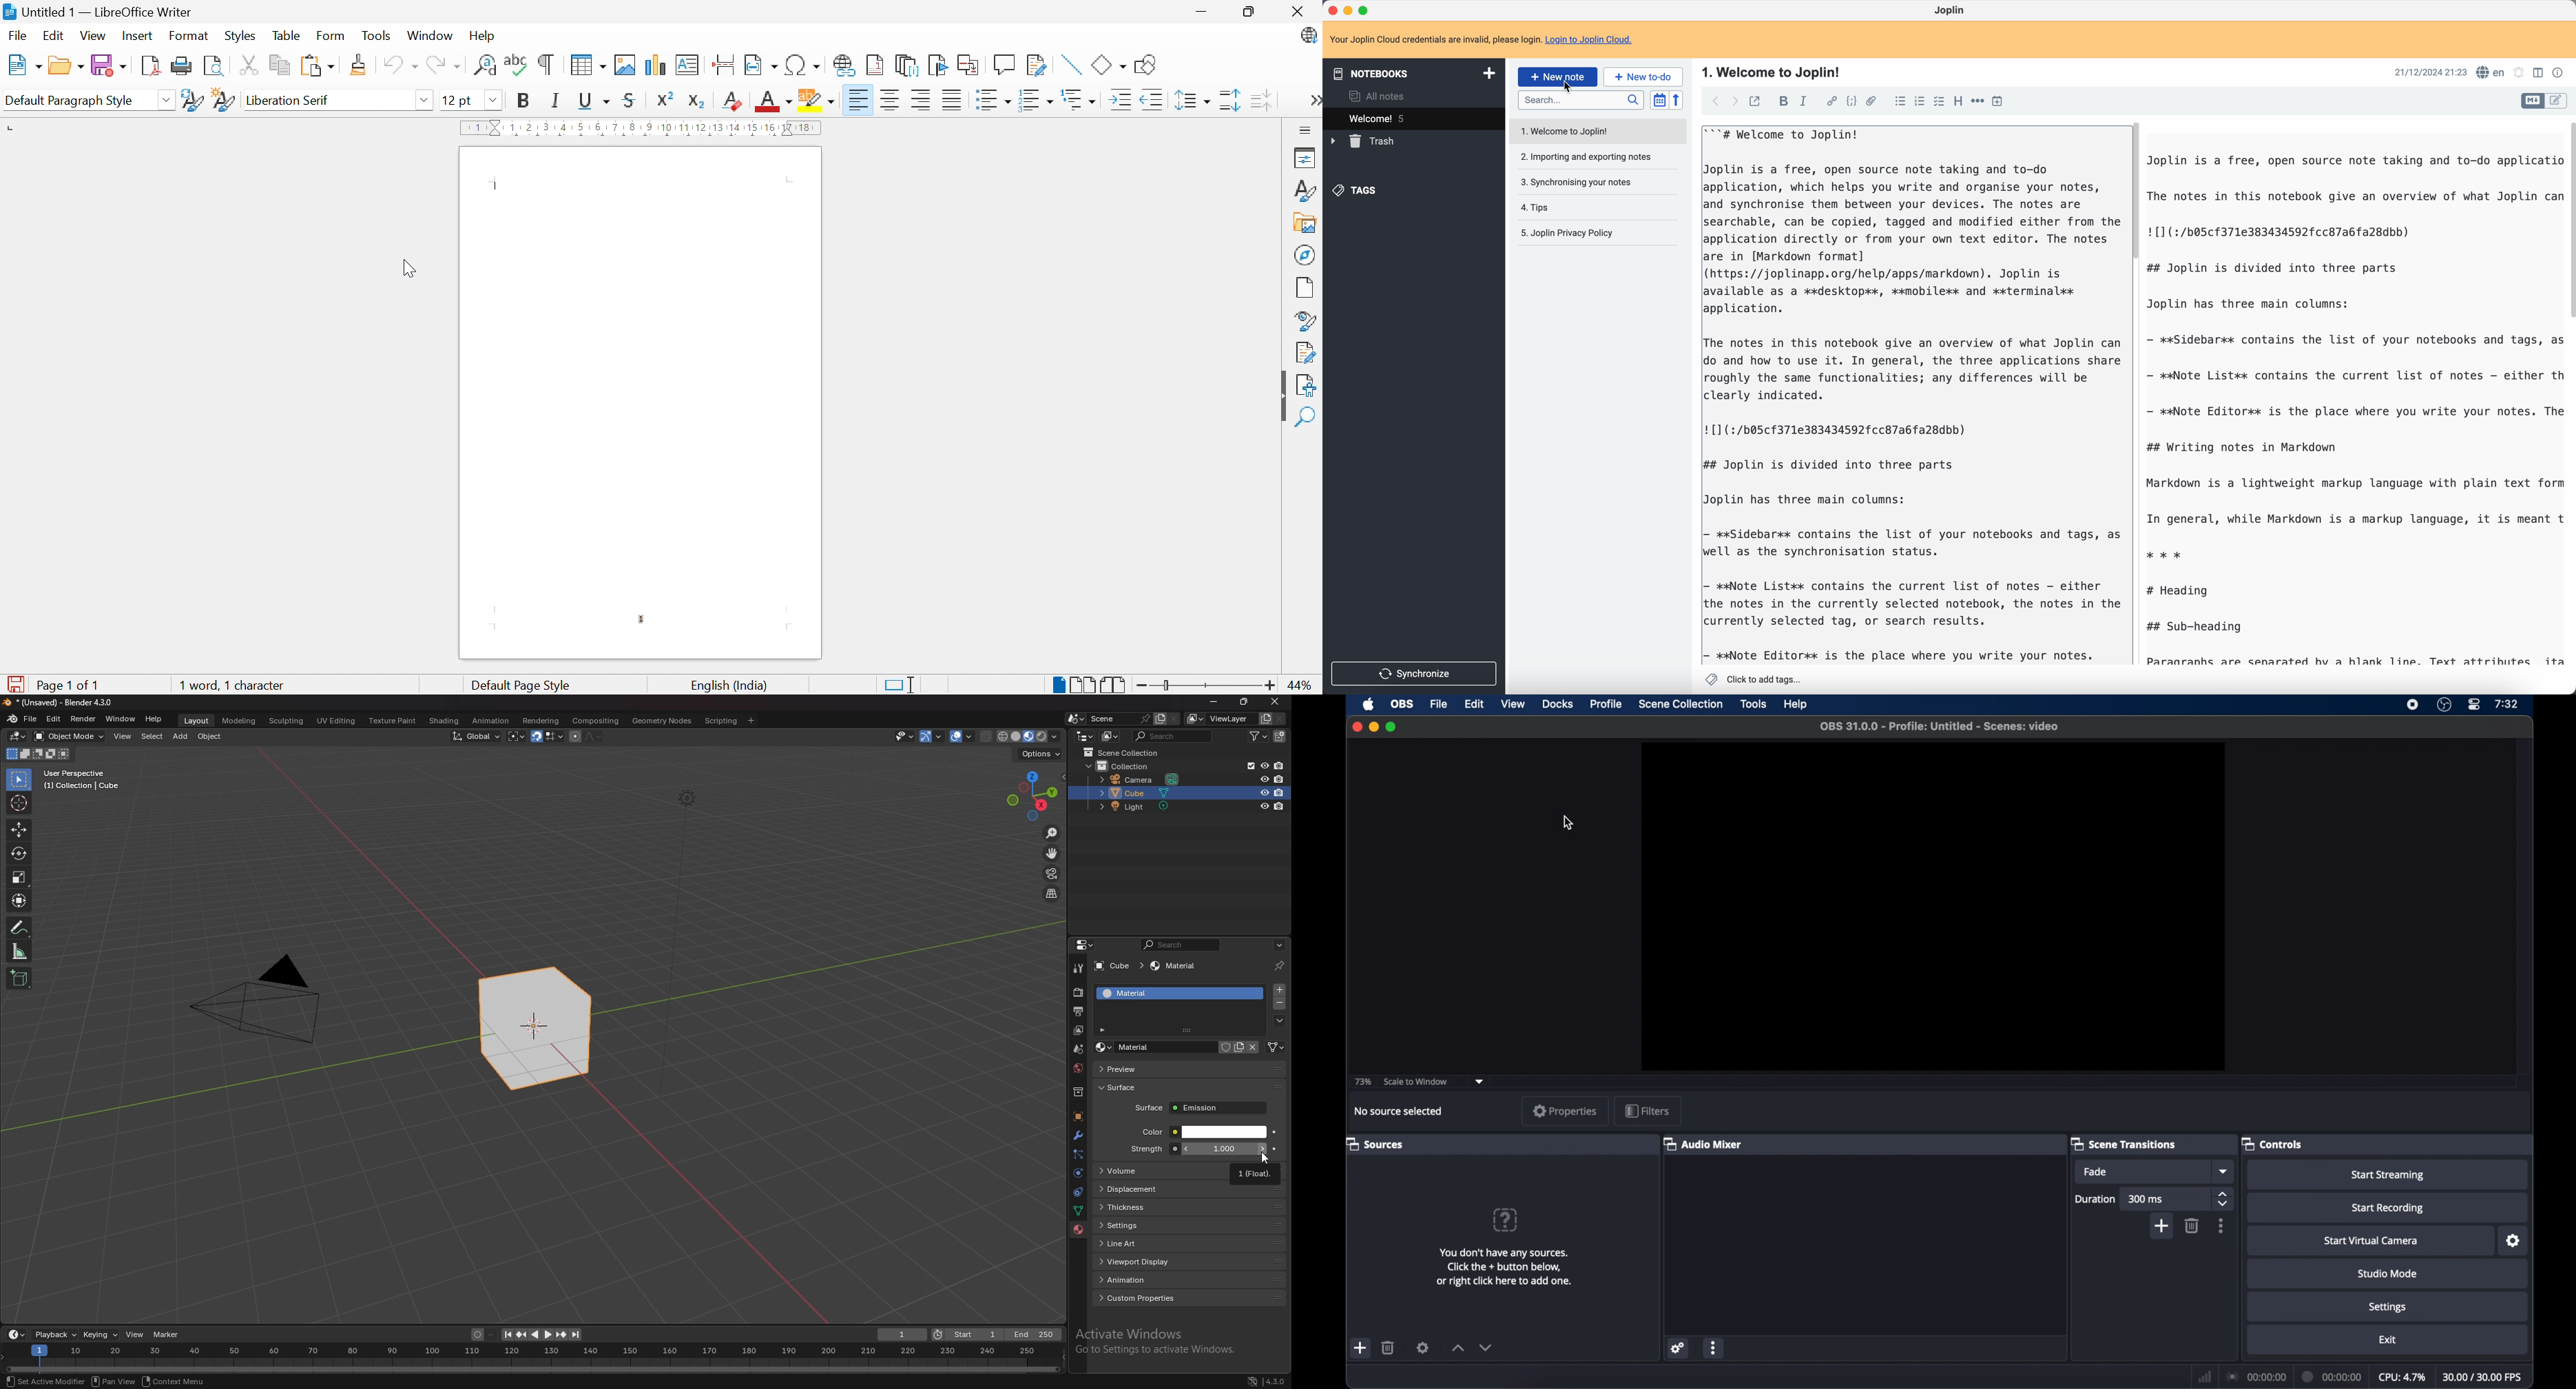 The image size is (2576, 1400). I want to click on click to add tags, so click(1753, 679).